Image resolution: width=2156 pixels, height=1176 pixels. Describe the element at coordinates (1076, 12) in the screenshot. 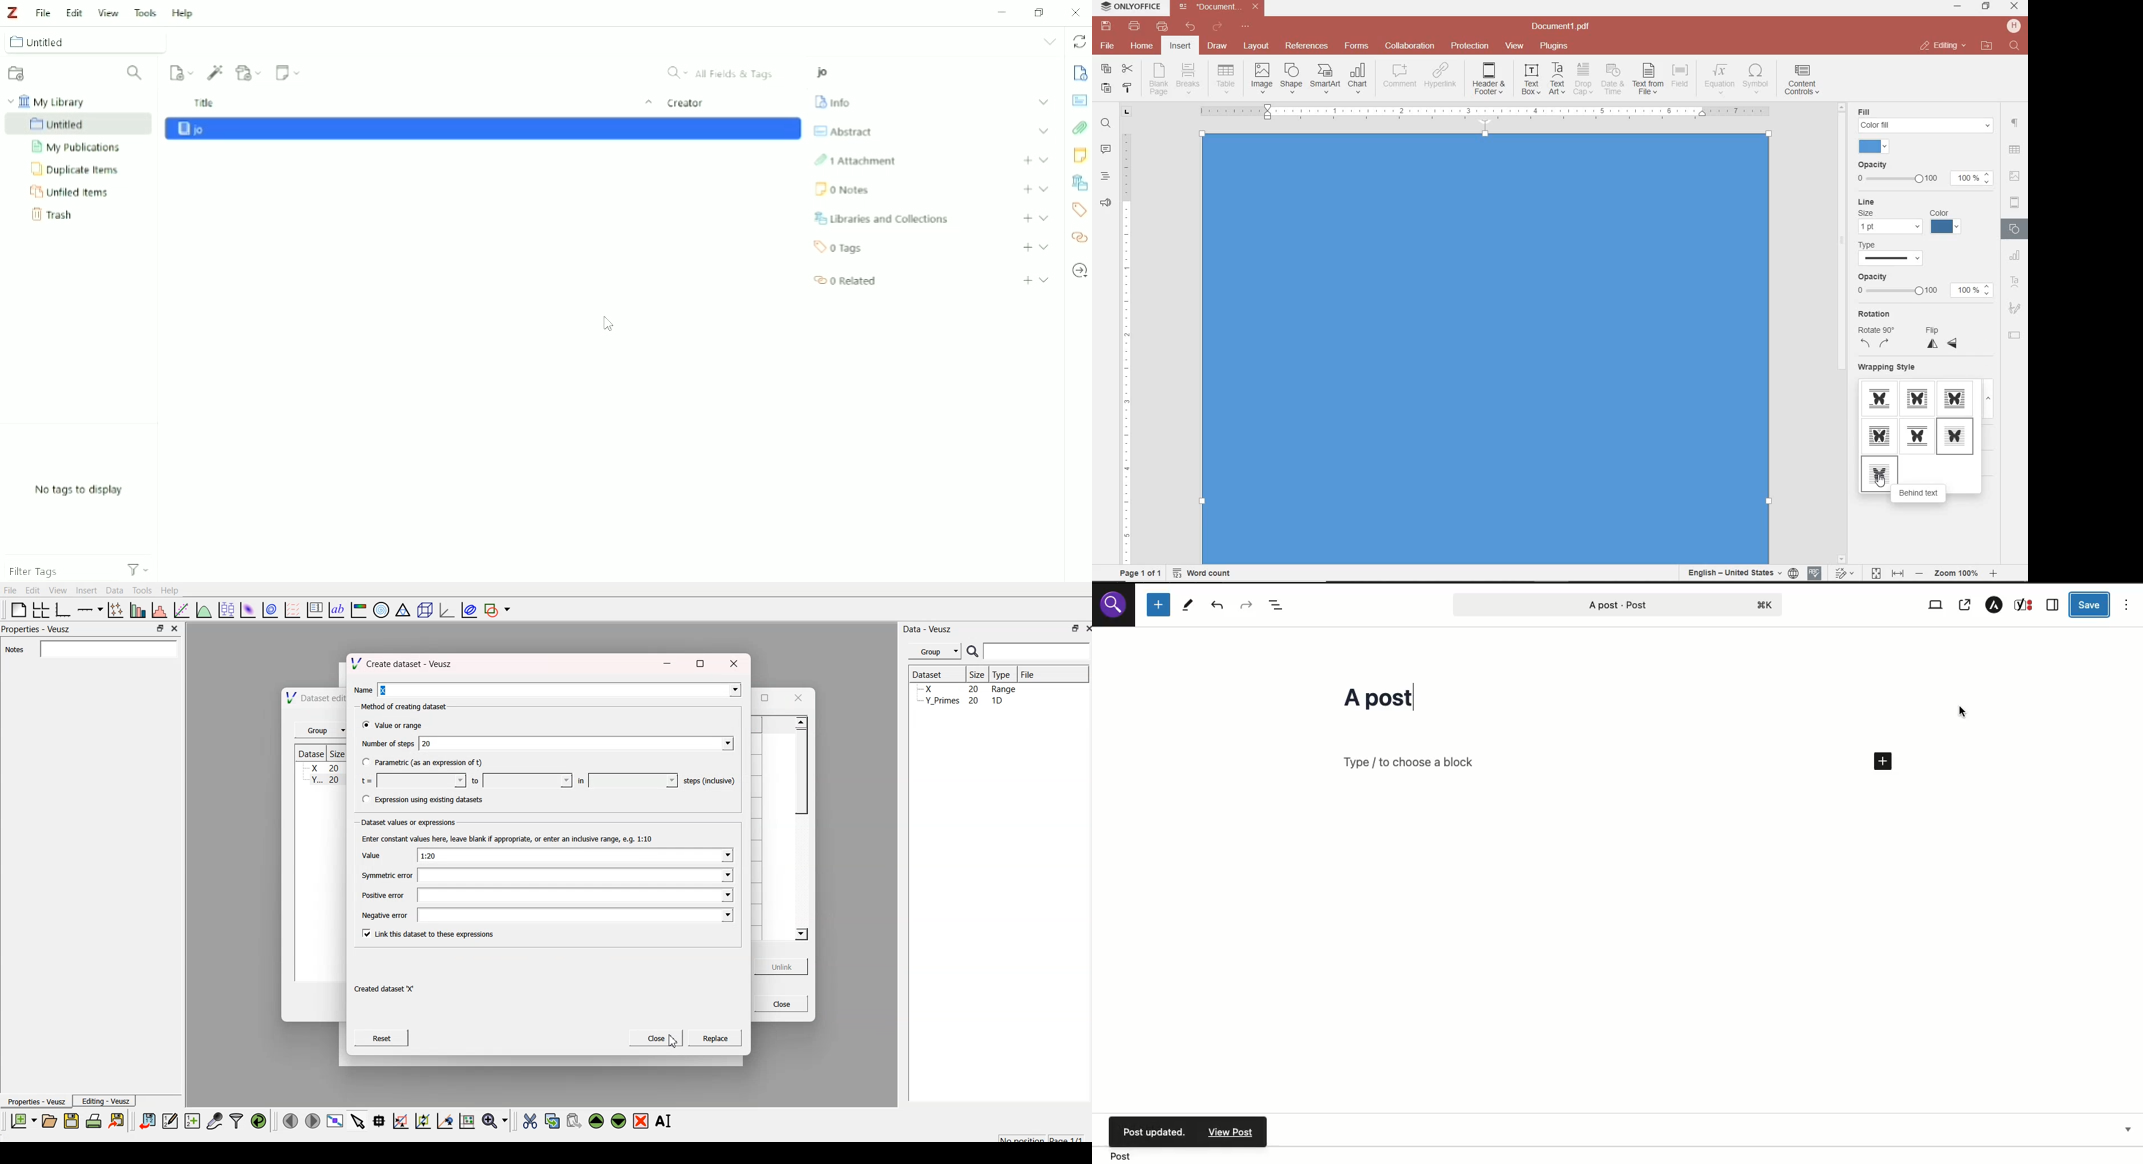

I see `Close` at that location.